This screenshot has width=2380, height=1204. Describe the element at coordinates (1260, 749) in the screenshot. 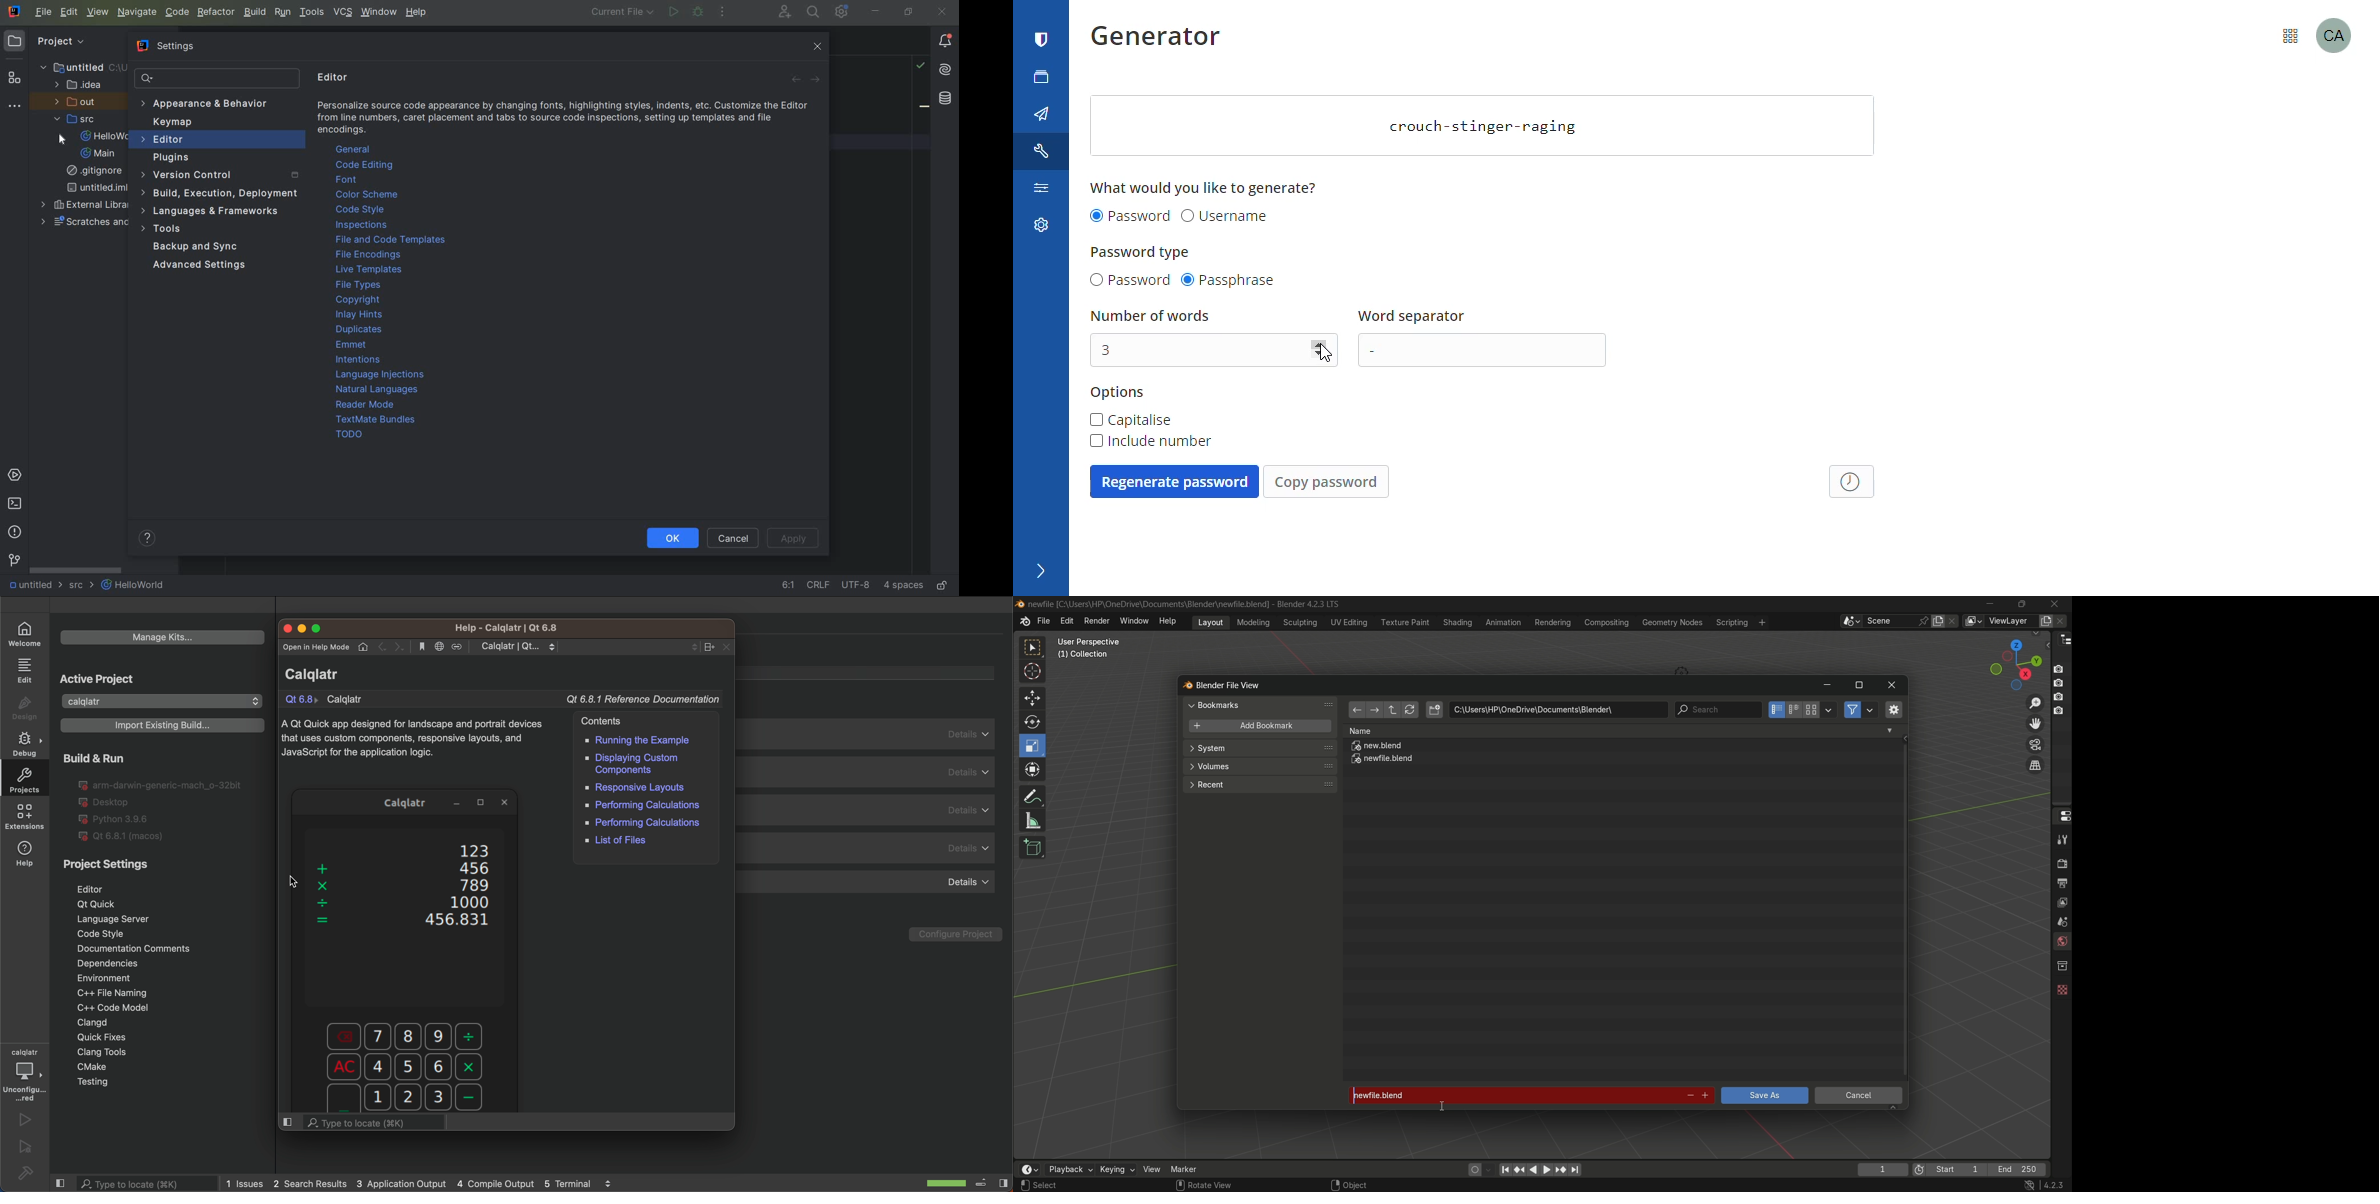

I see `system` at that location.